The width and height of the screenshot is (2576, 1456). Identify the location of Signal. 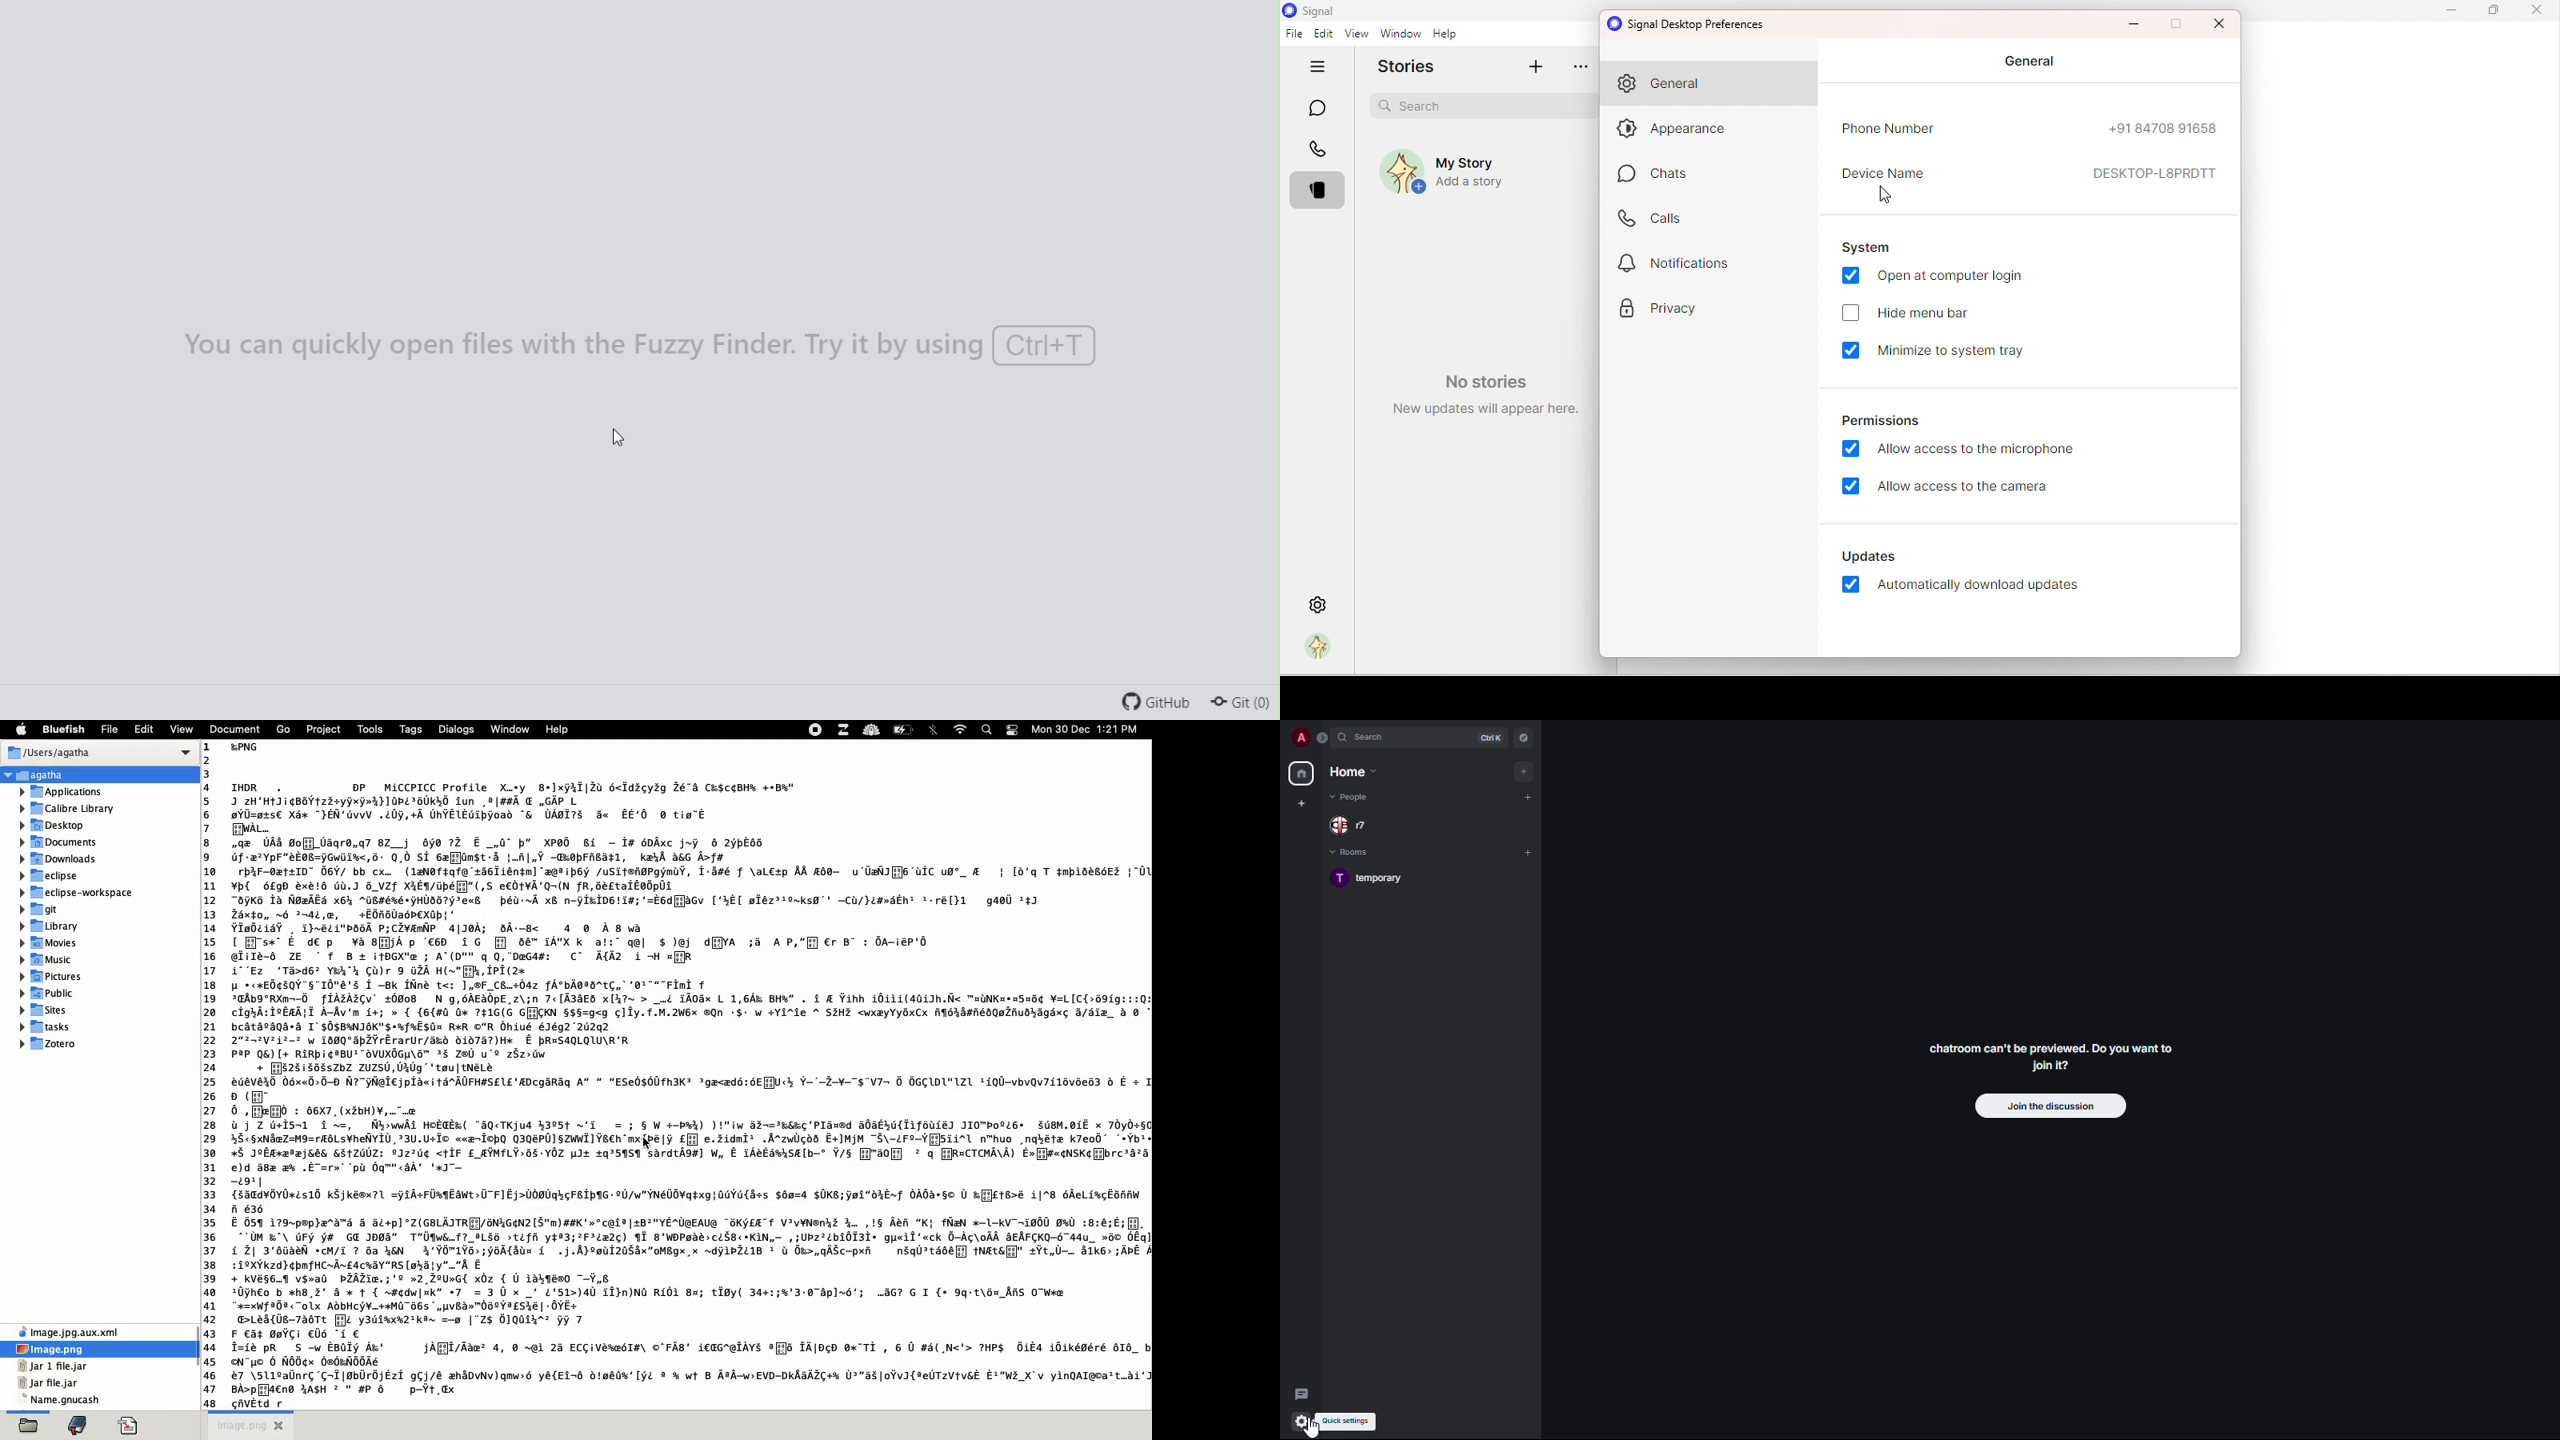
(1316, 11).